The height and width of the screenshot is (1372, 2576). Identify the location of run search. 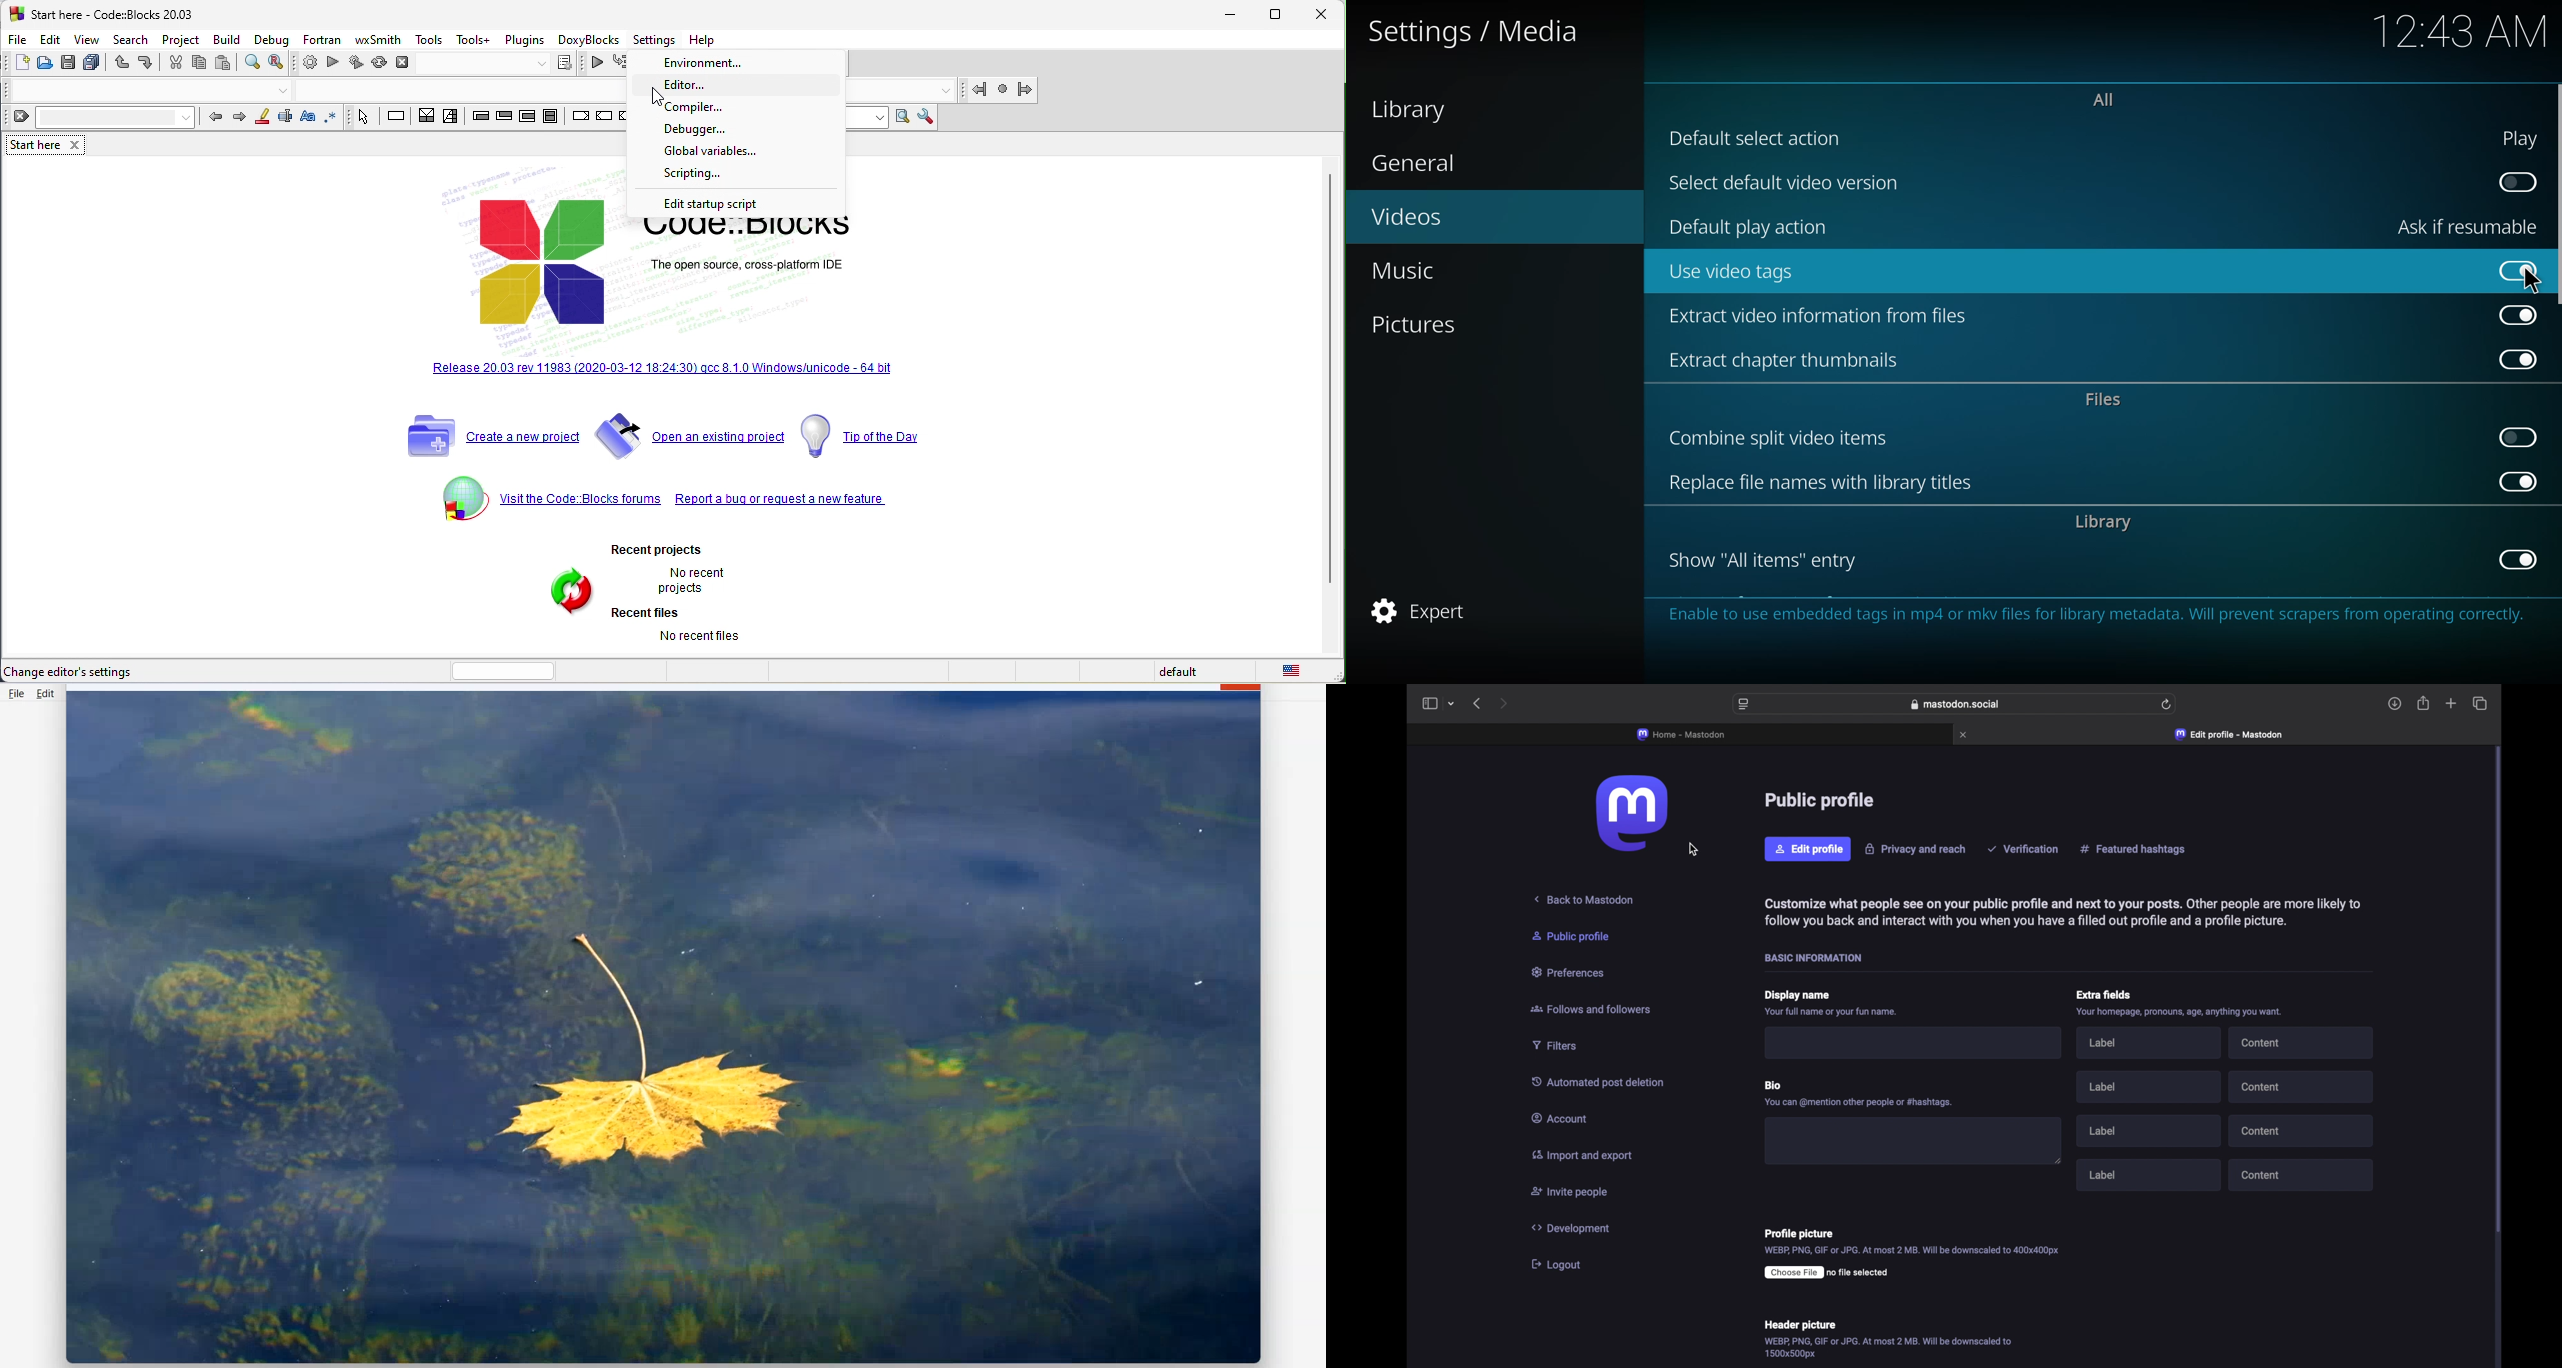
(902, 119).